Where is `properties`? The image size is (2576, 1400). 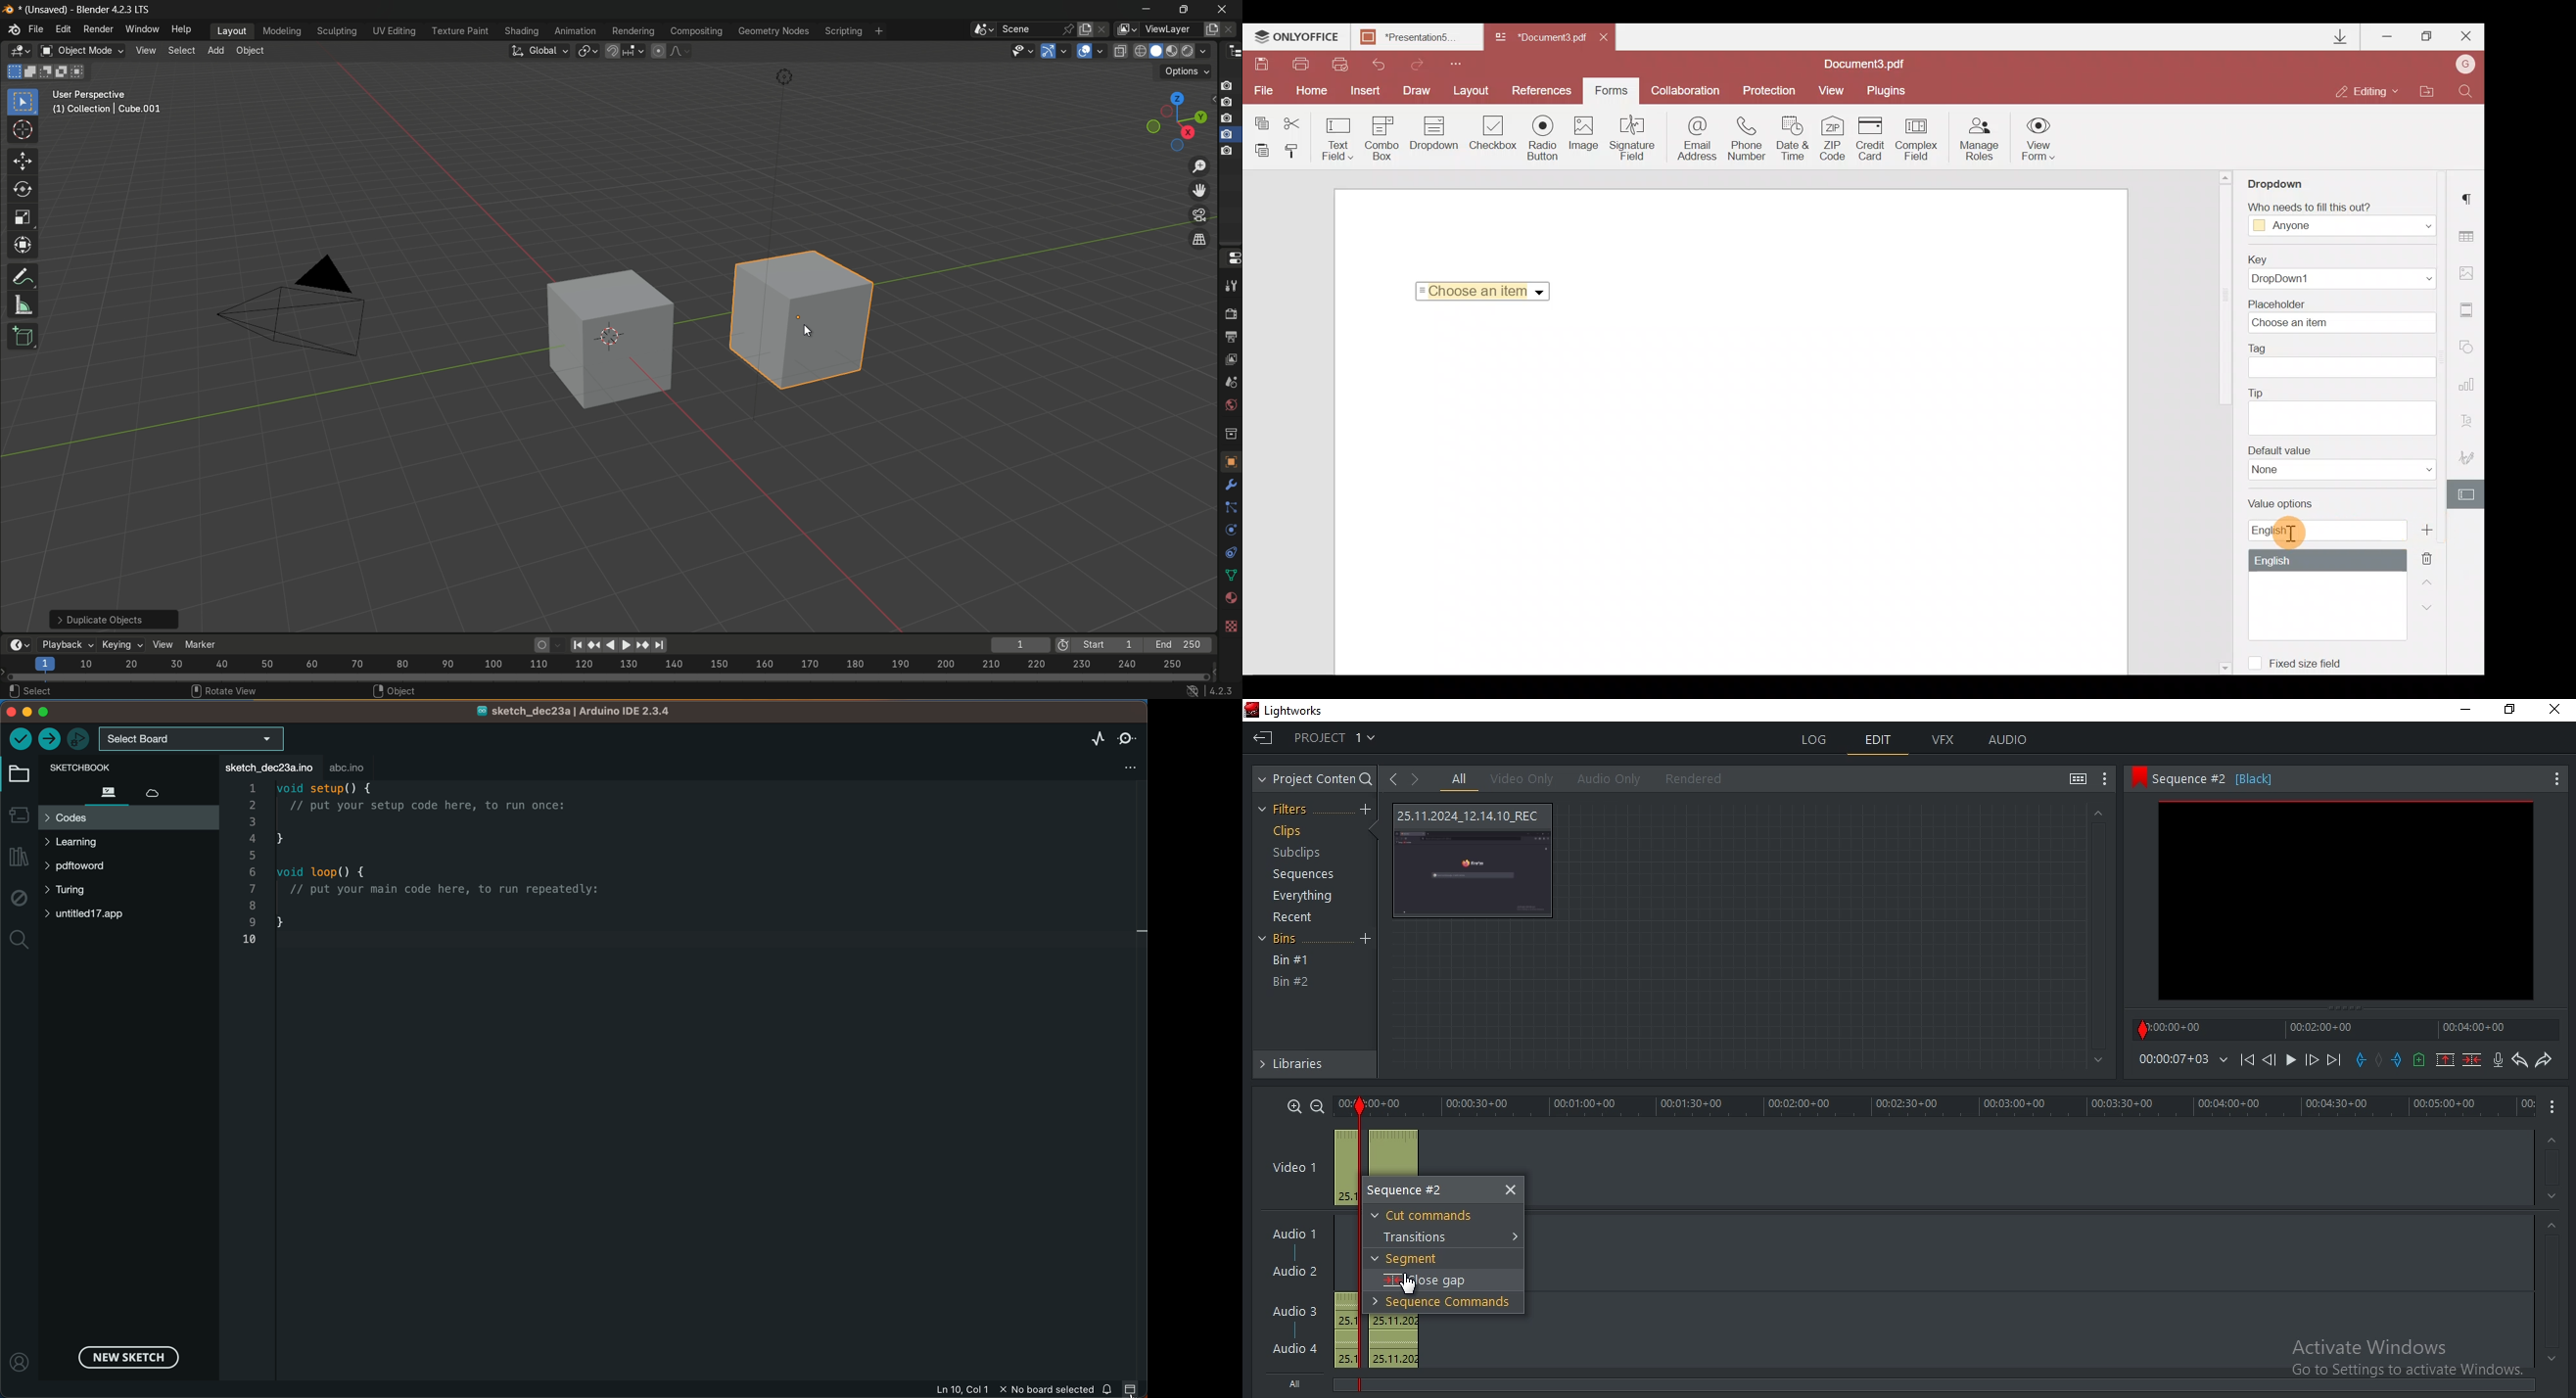
properties is located at coordinates (1232, 258).